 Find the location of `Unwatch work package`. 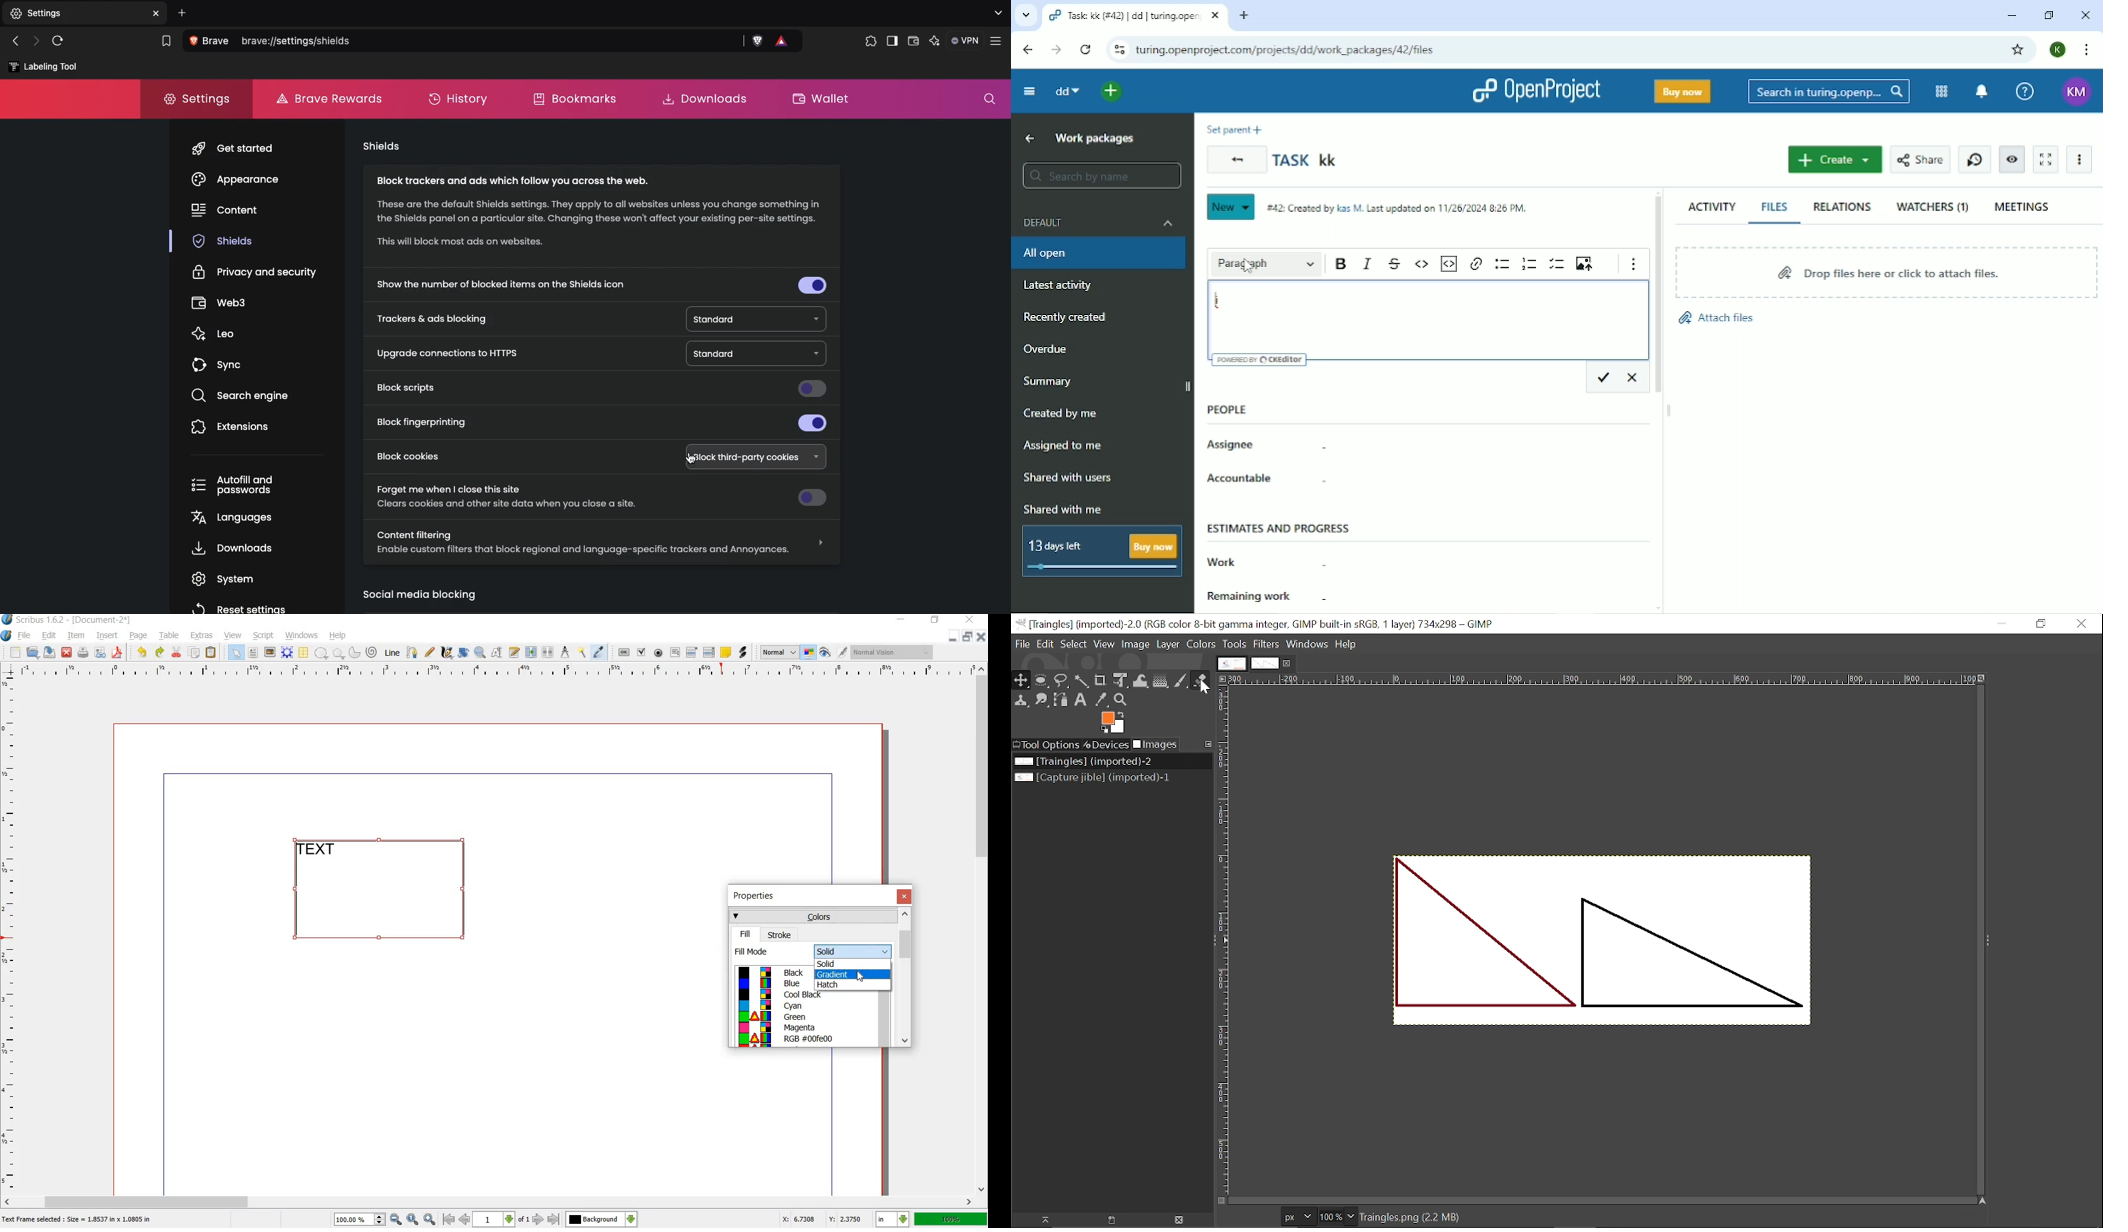

Unwatch work package is located at coordinates (2011, 159).